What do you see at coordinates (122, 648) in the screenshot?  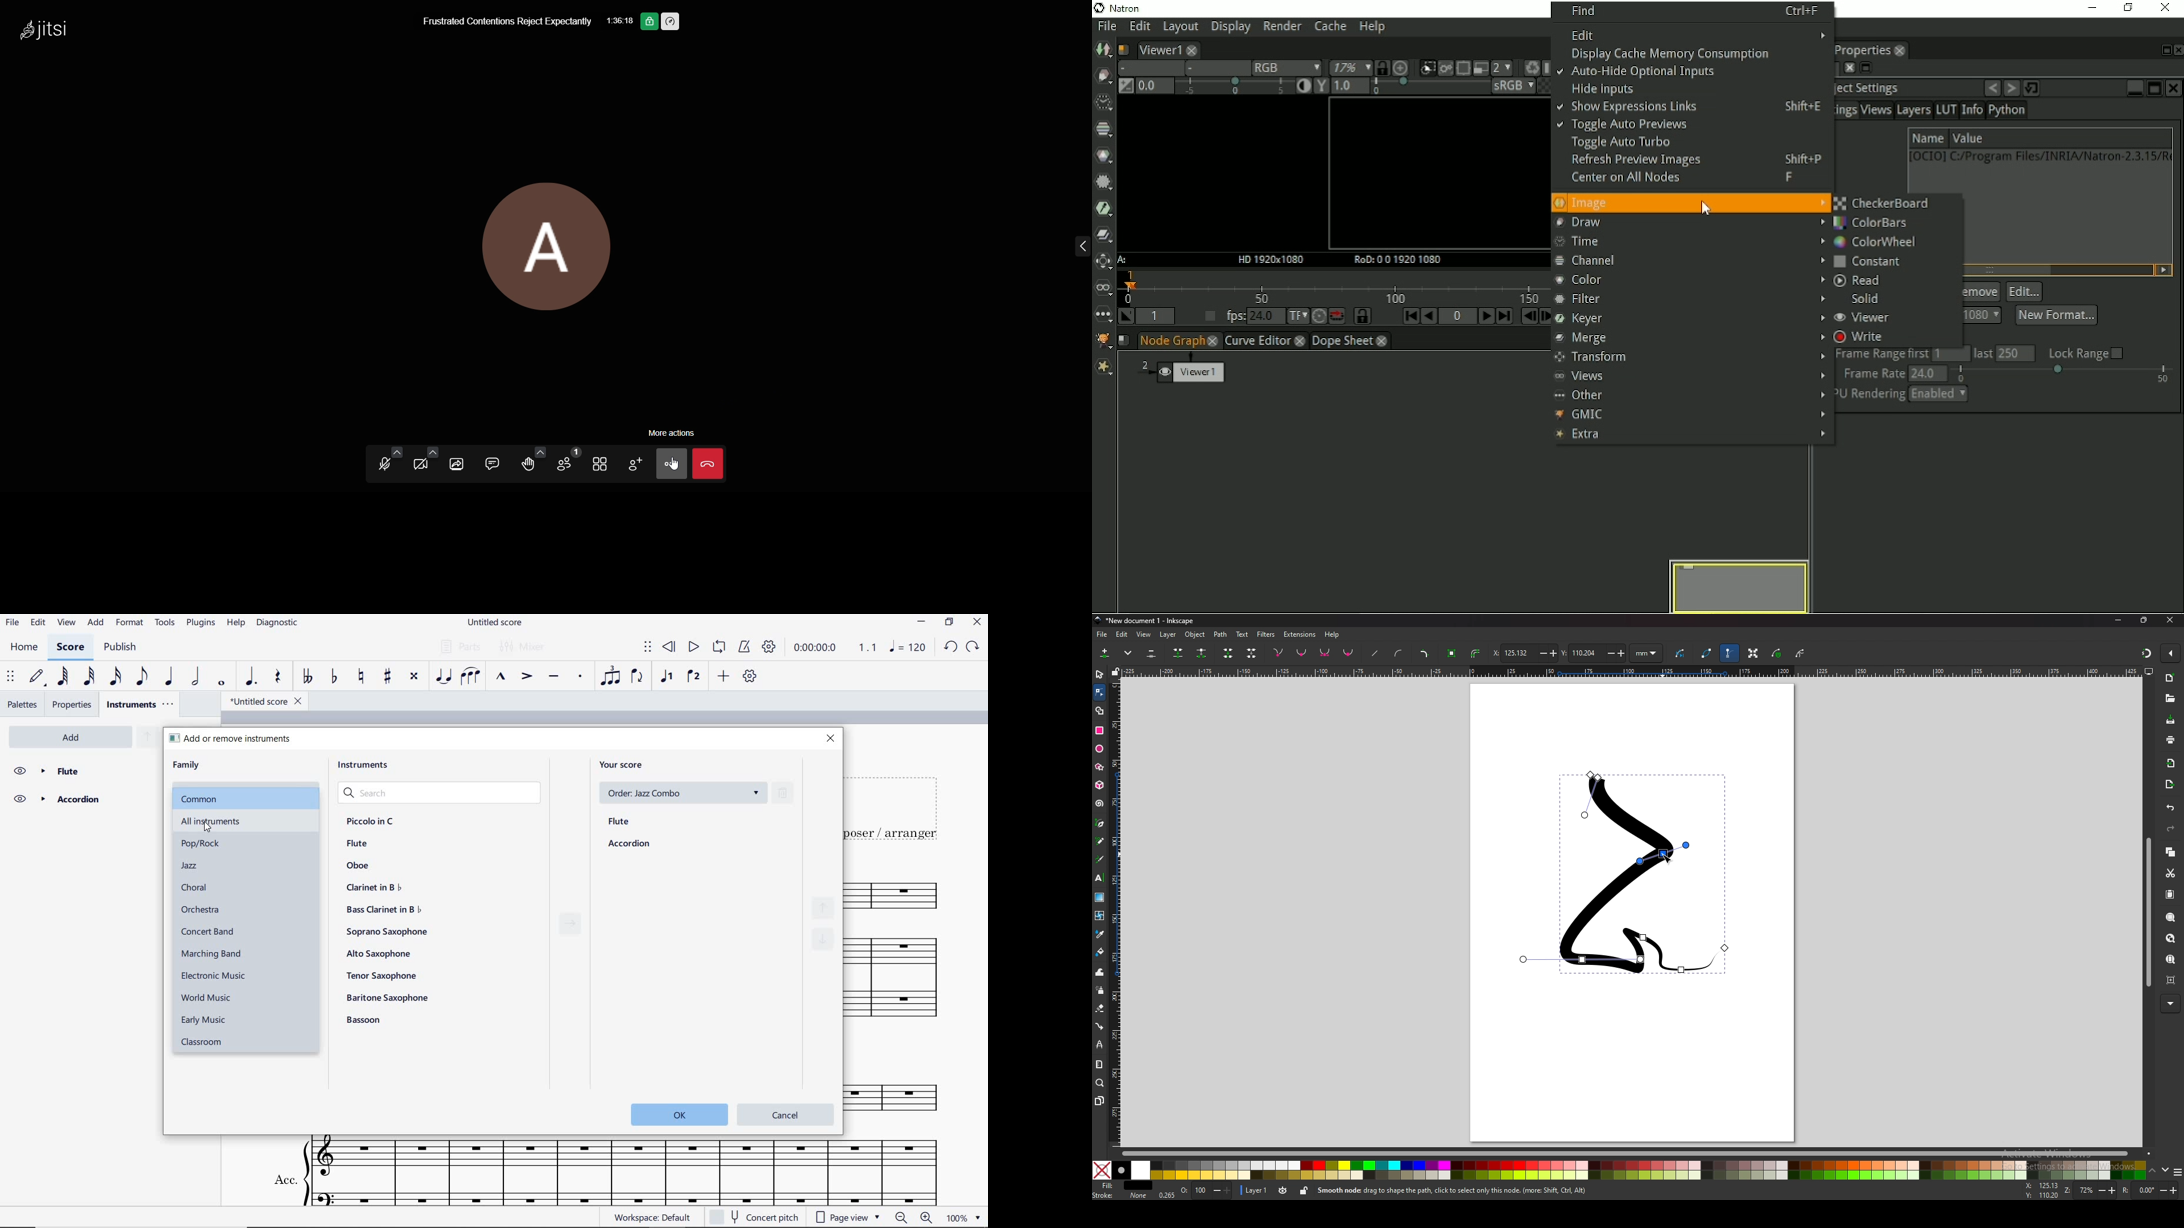 I see `PUBLISH` at bounding box center [122, 648].